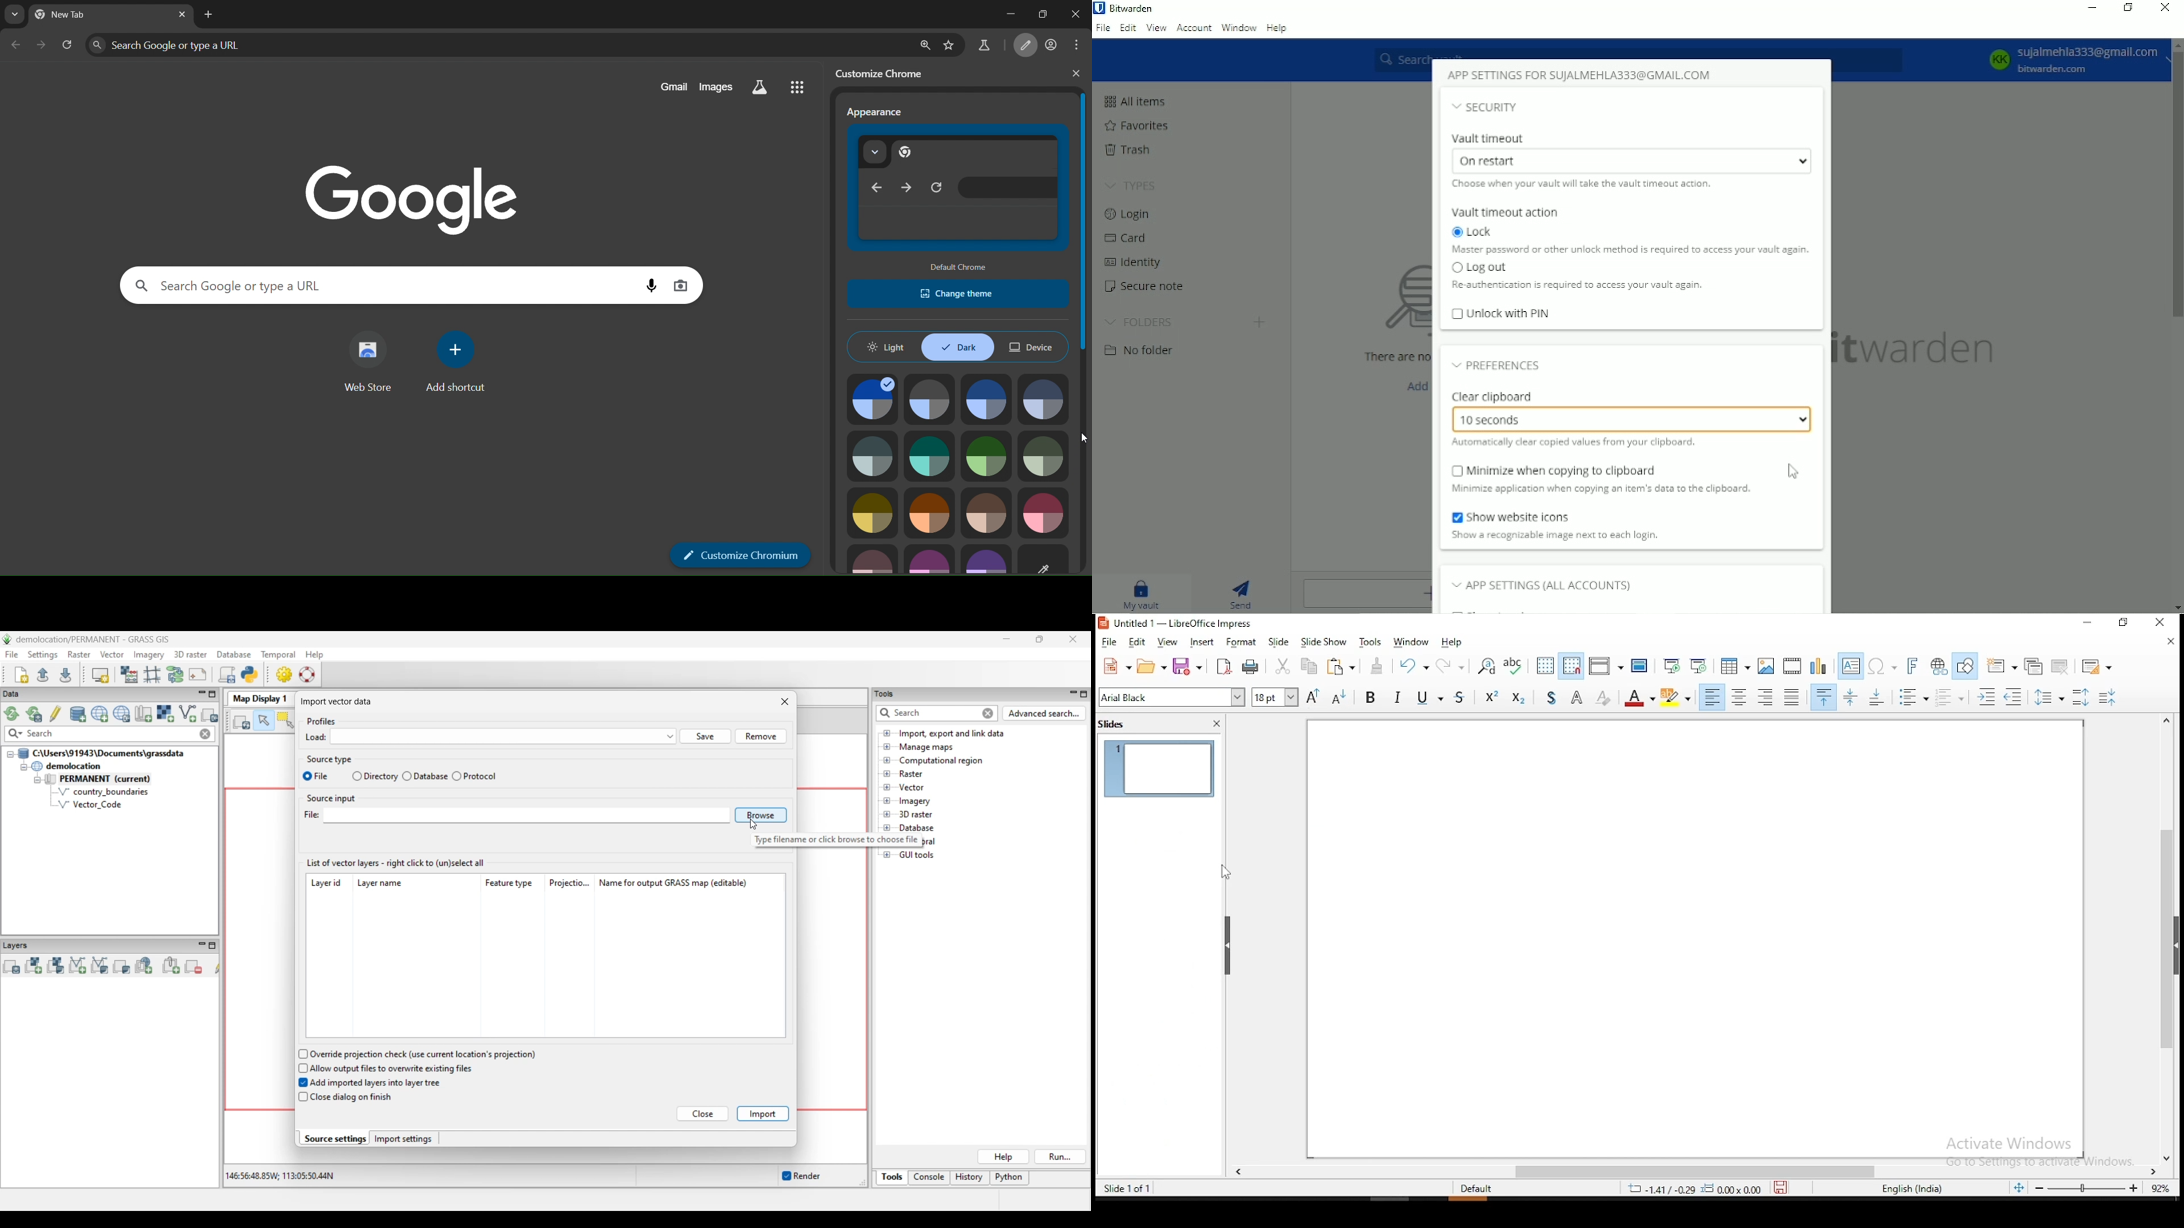  I want to click on slide 1 of 1, so click(1127, 1188).